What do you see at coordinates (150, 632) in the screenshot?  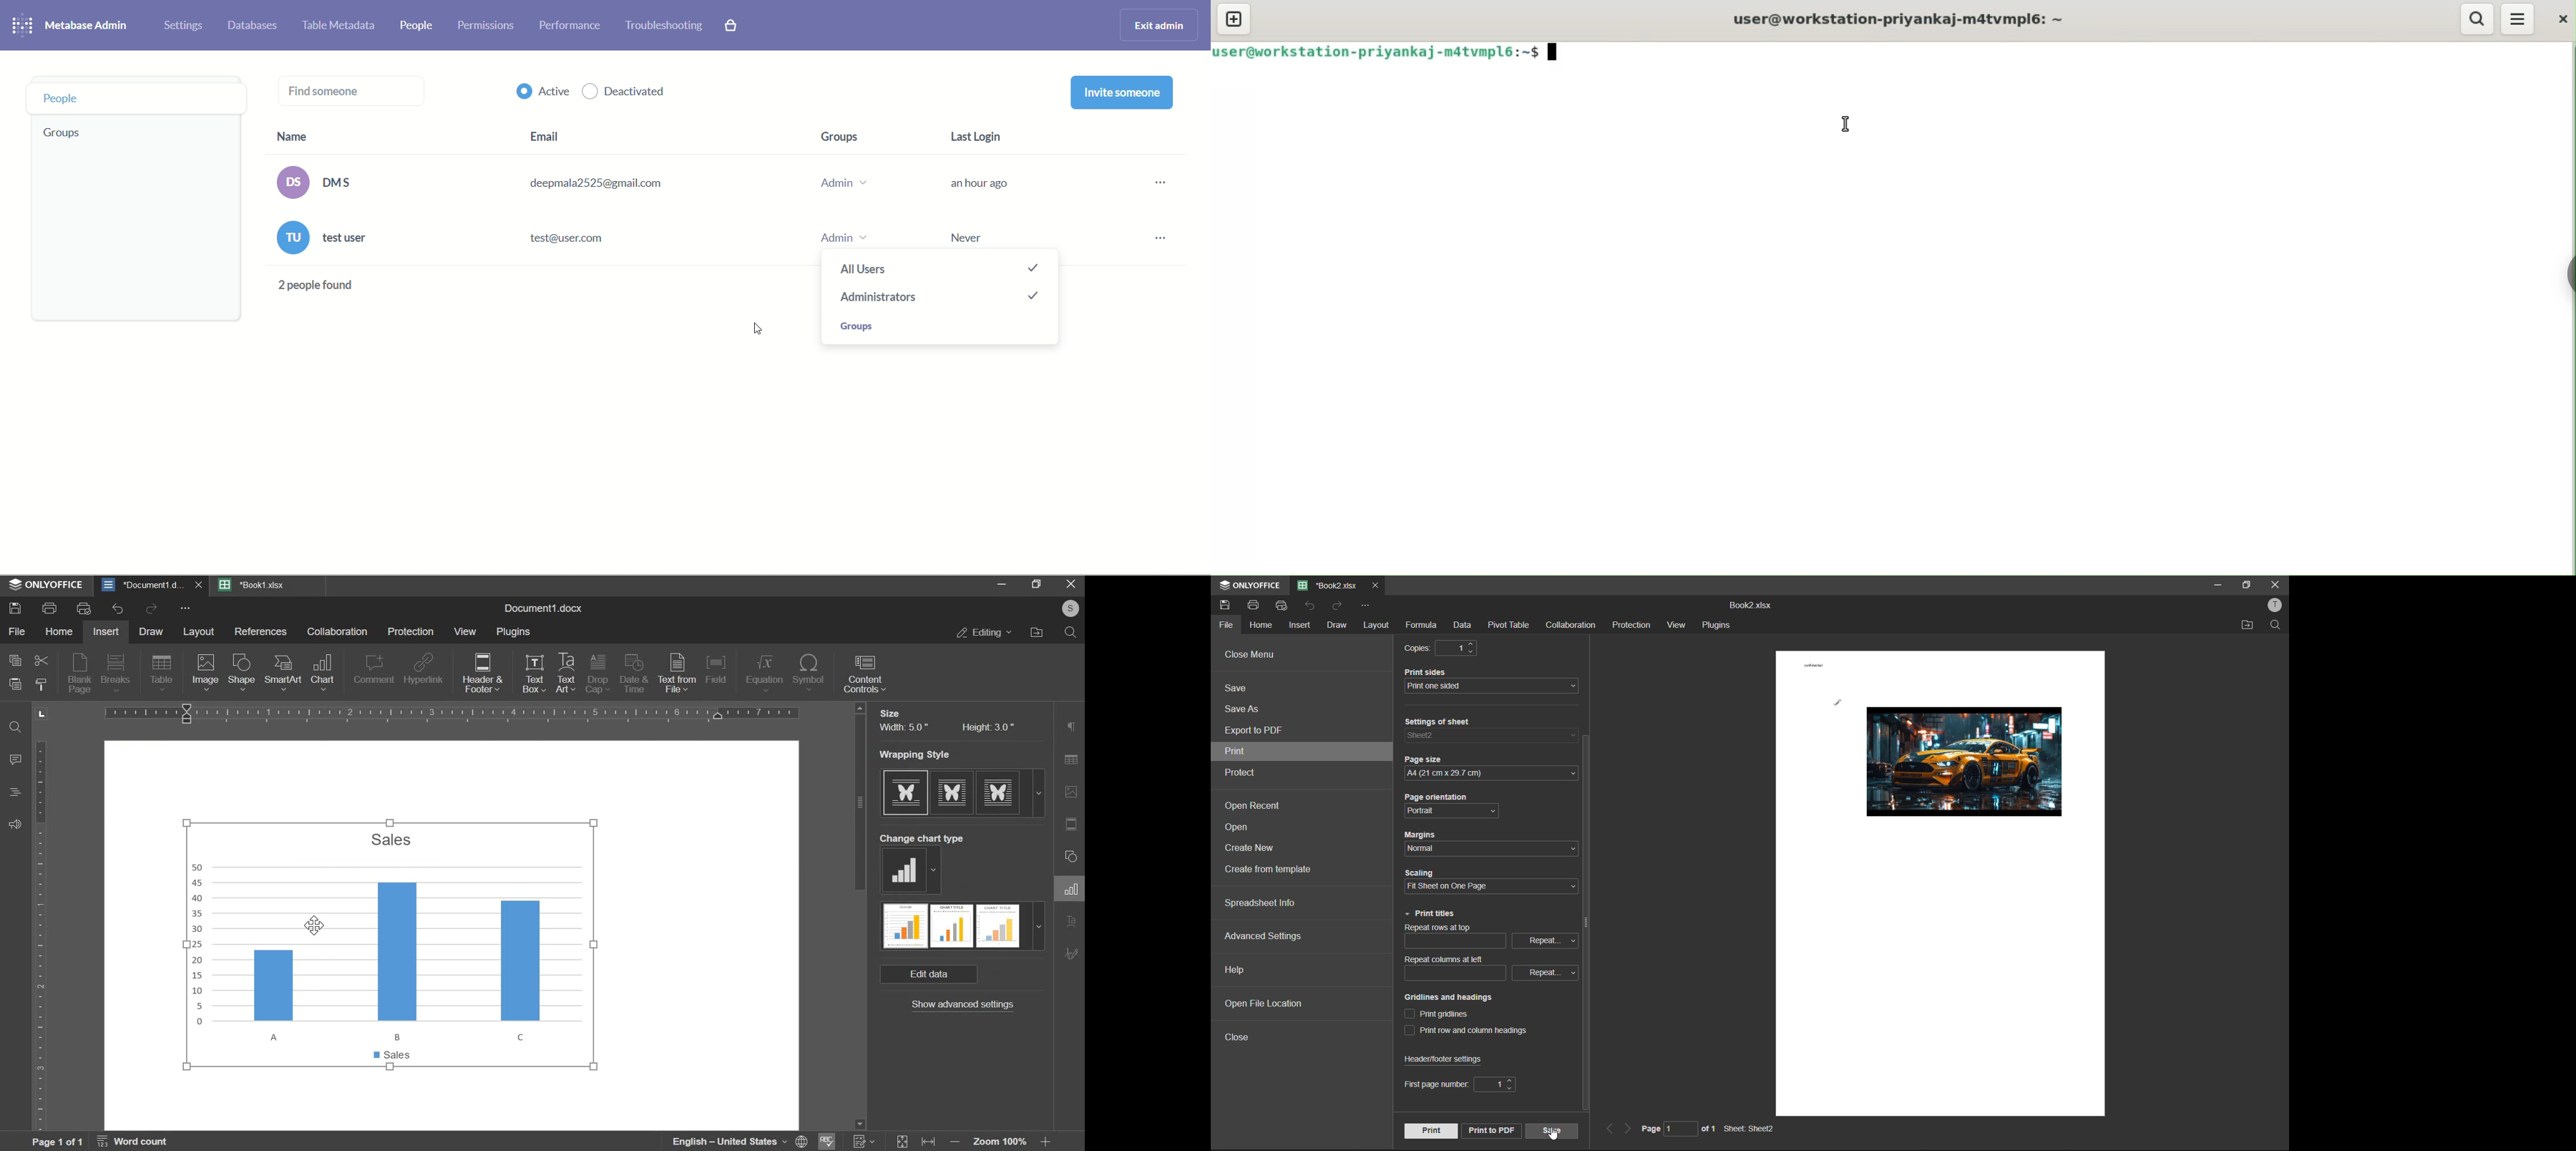 I see `draw` at bounding box center [150, 632].